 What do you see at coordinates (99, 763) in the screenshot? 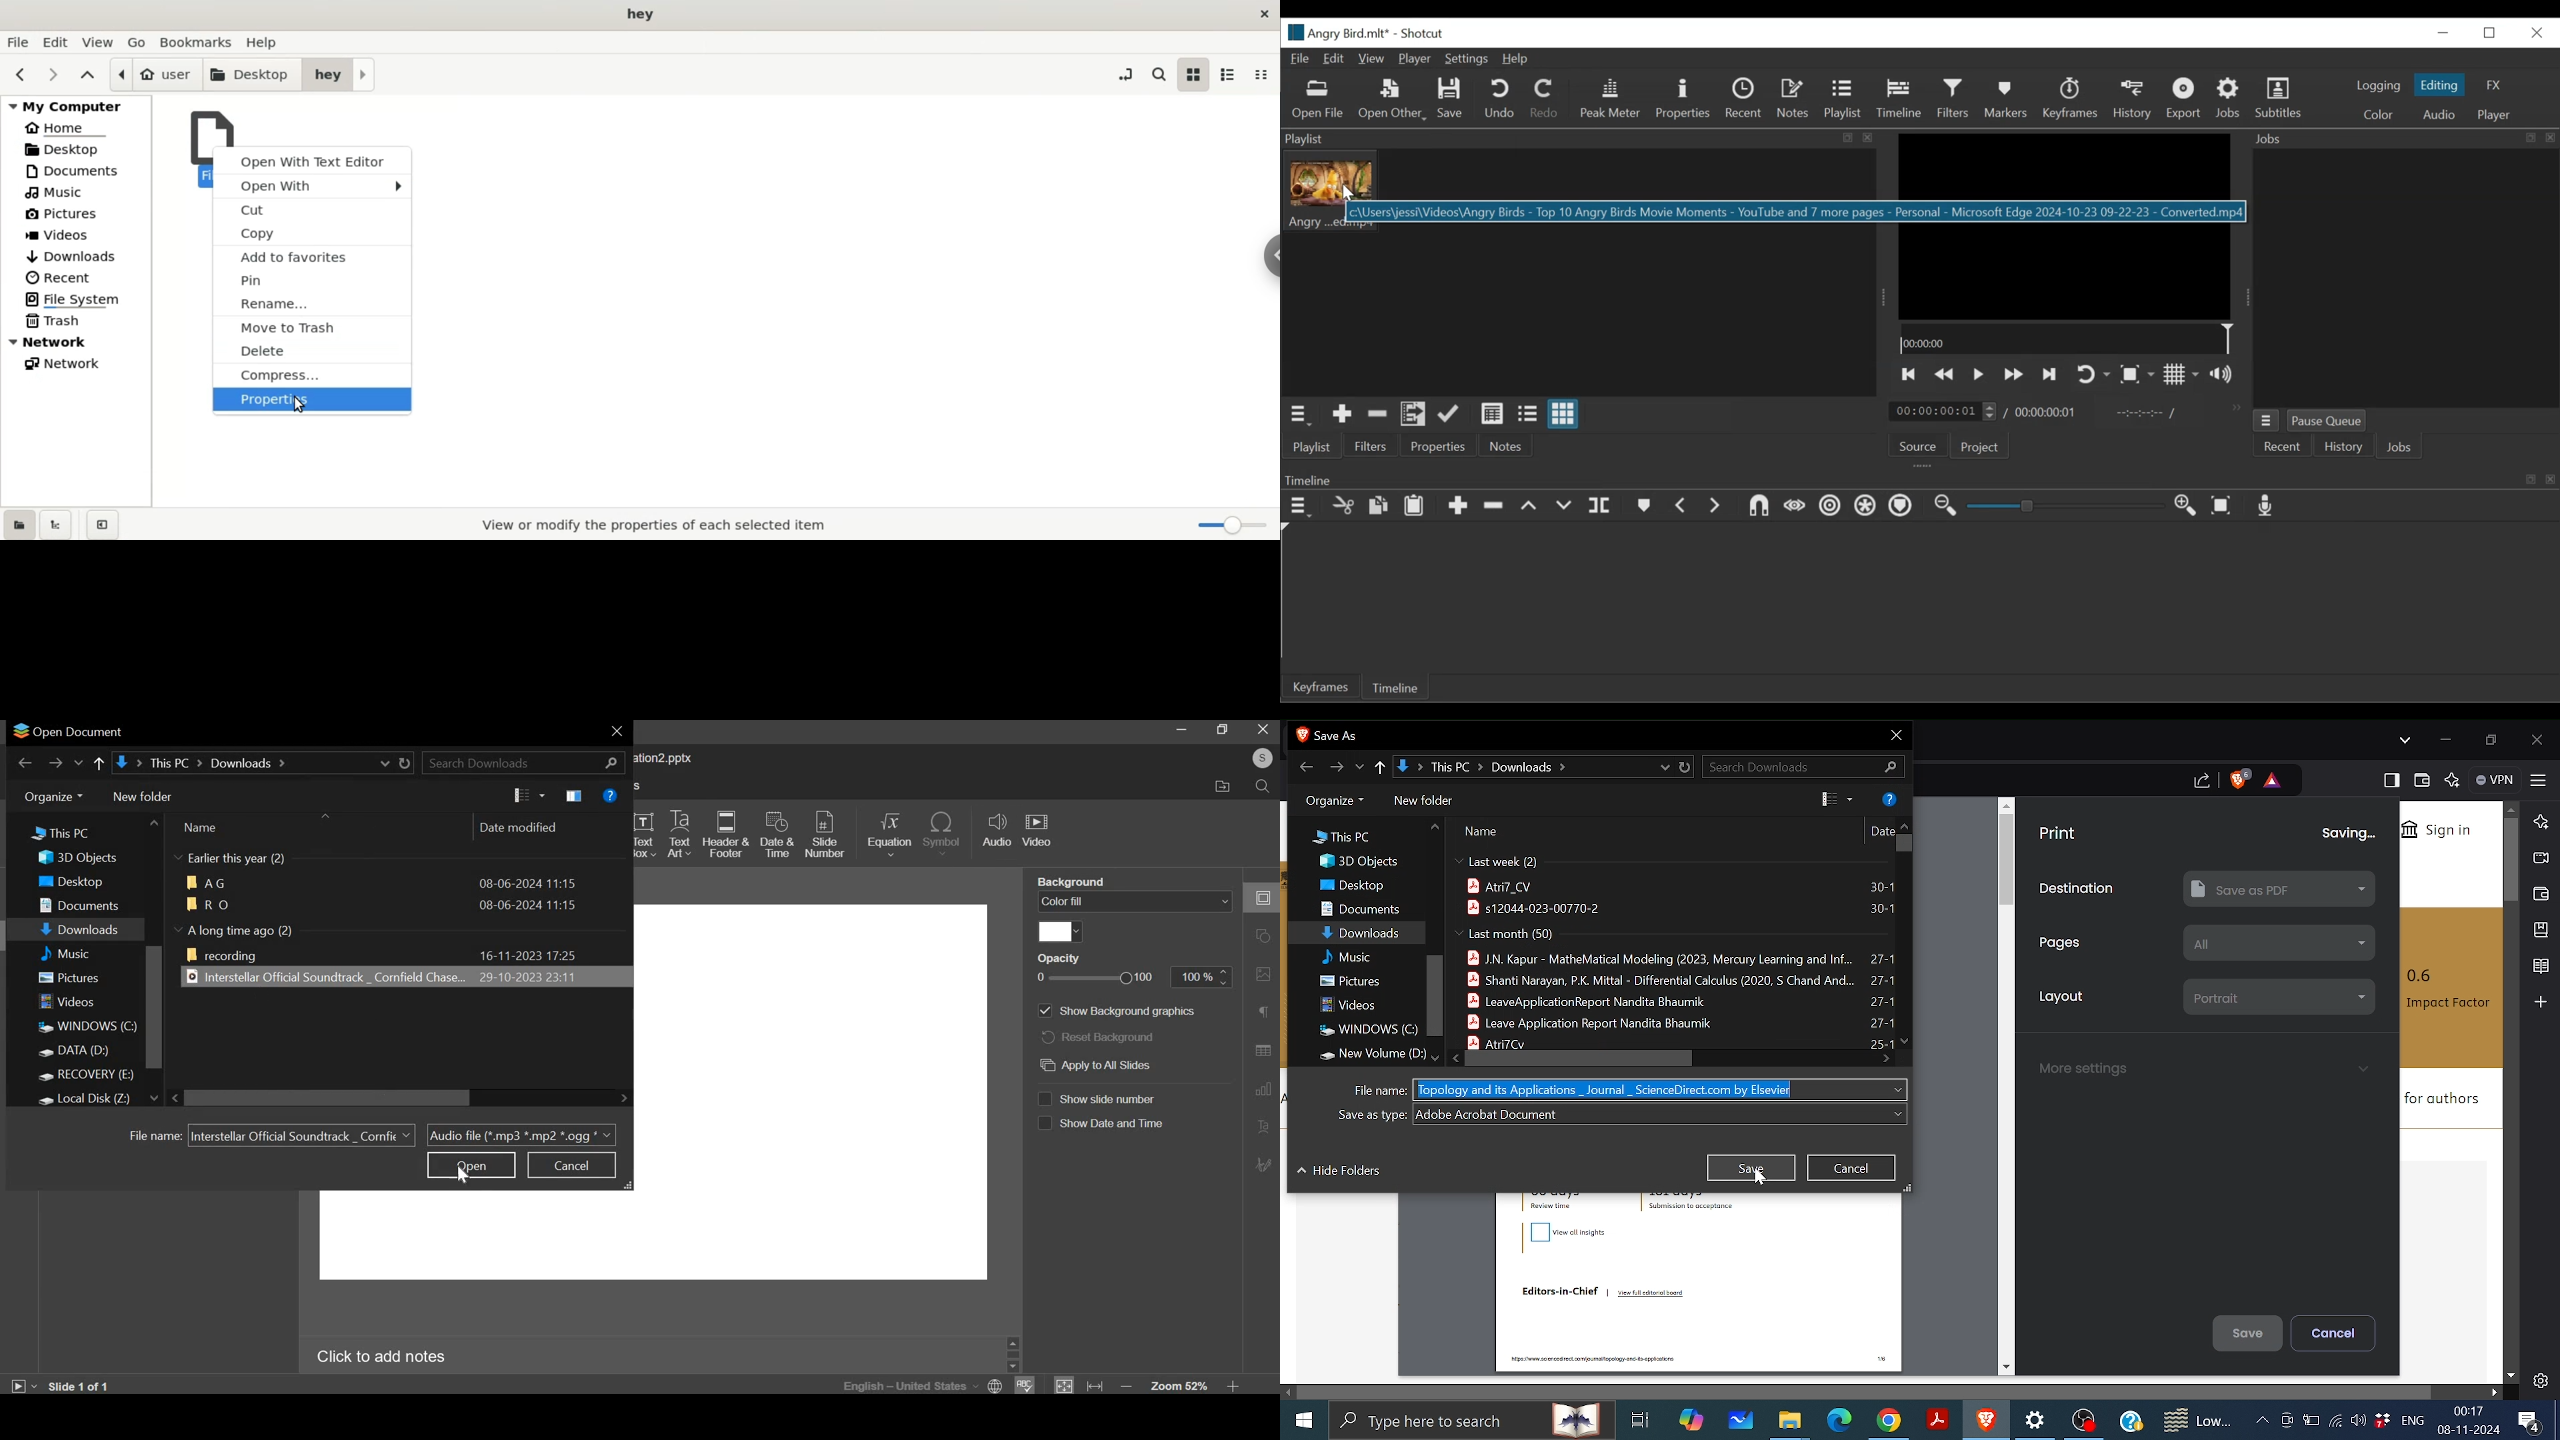
I see `up folder` at bounding box center [99, 763].